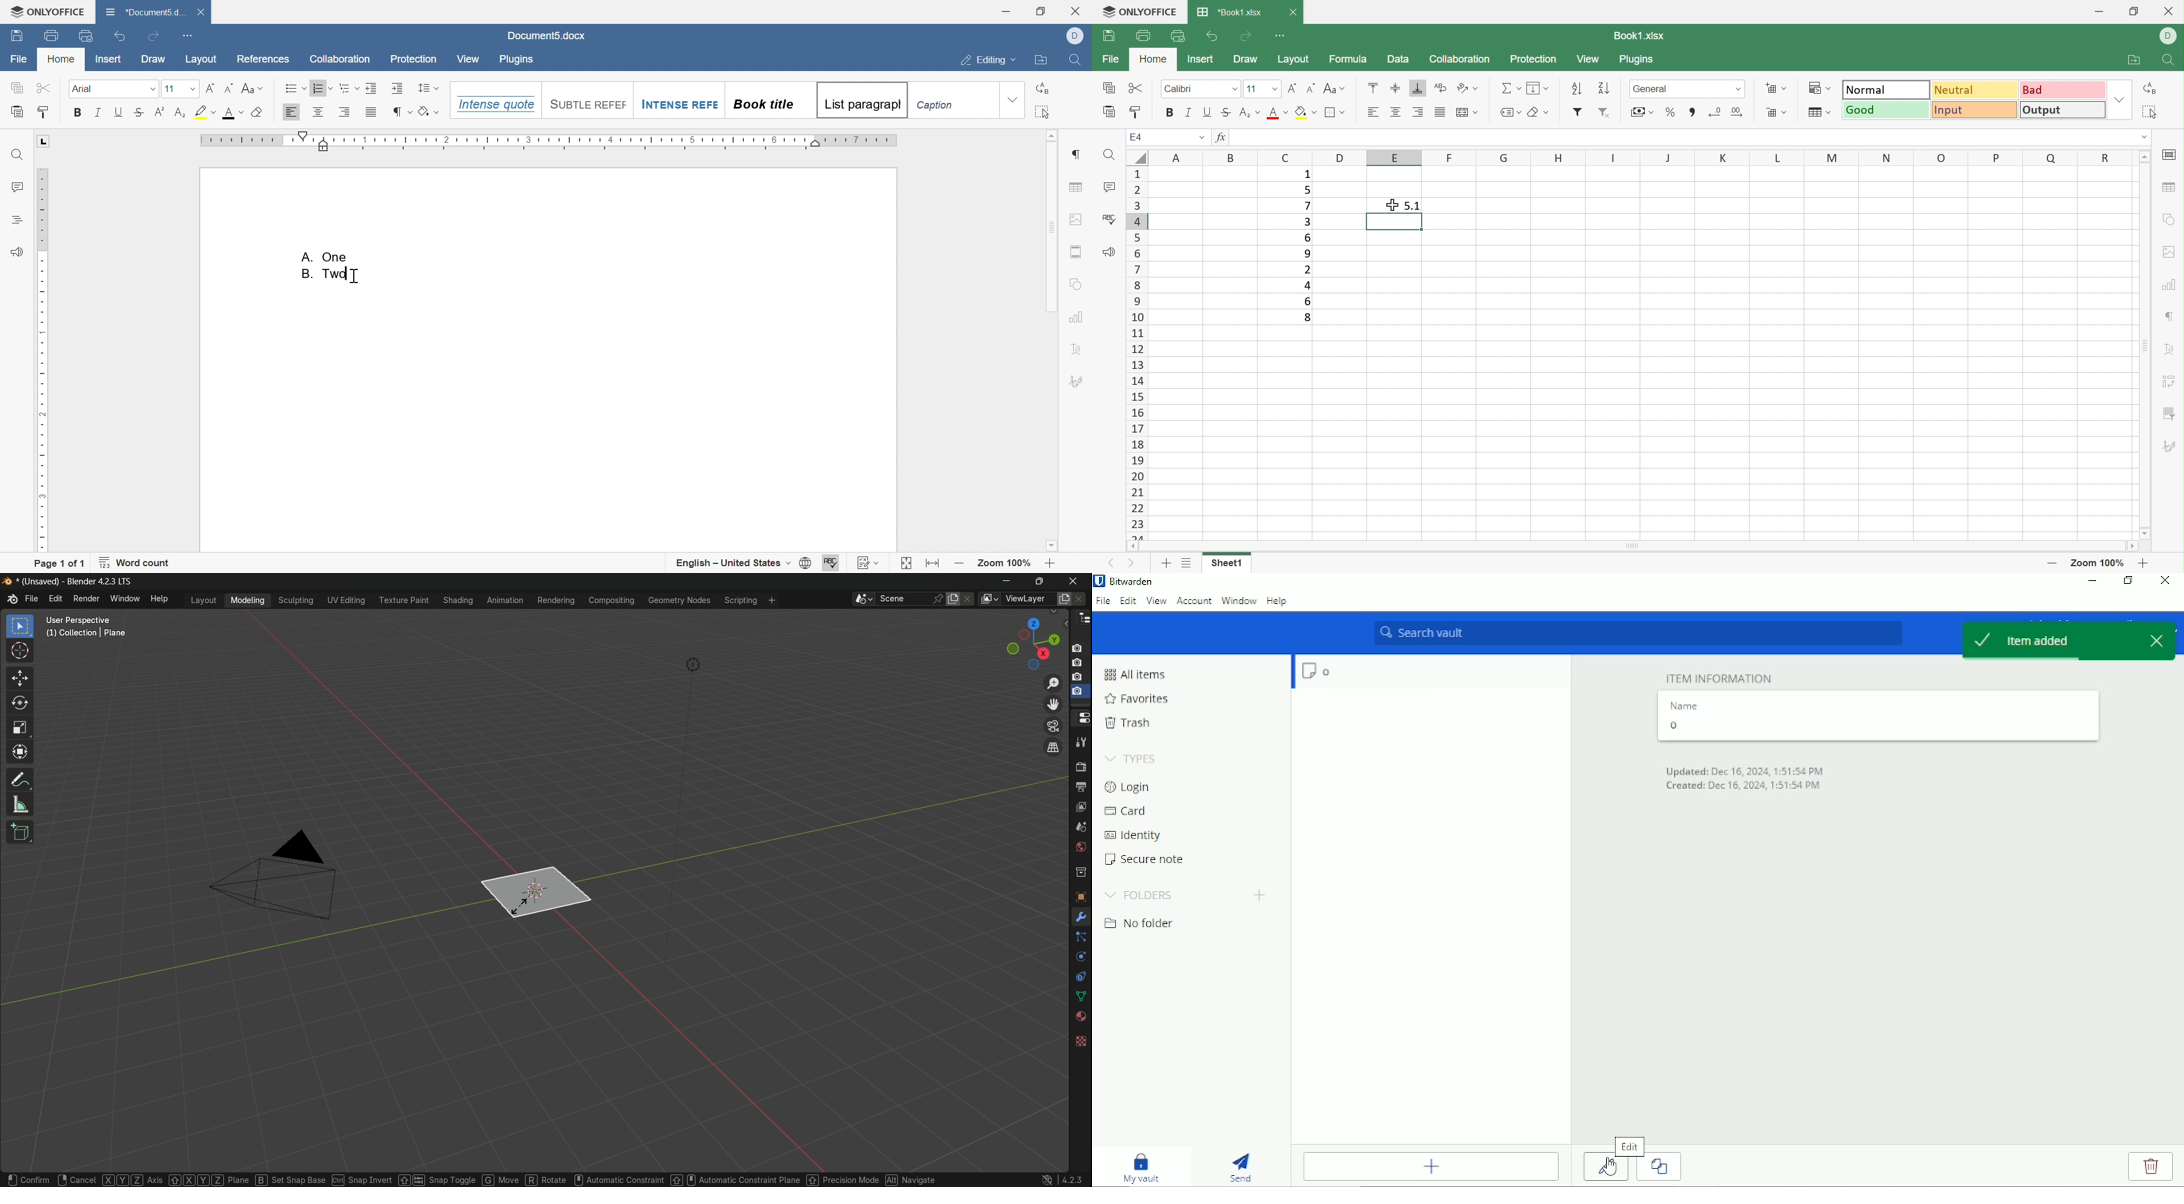  I want to click on Bold, so click(78, 112).